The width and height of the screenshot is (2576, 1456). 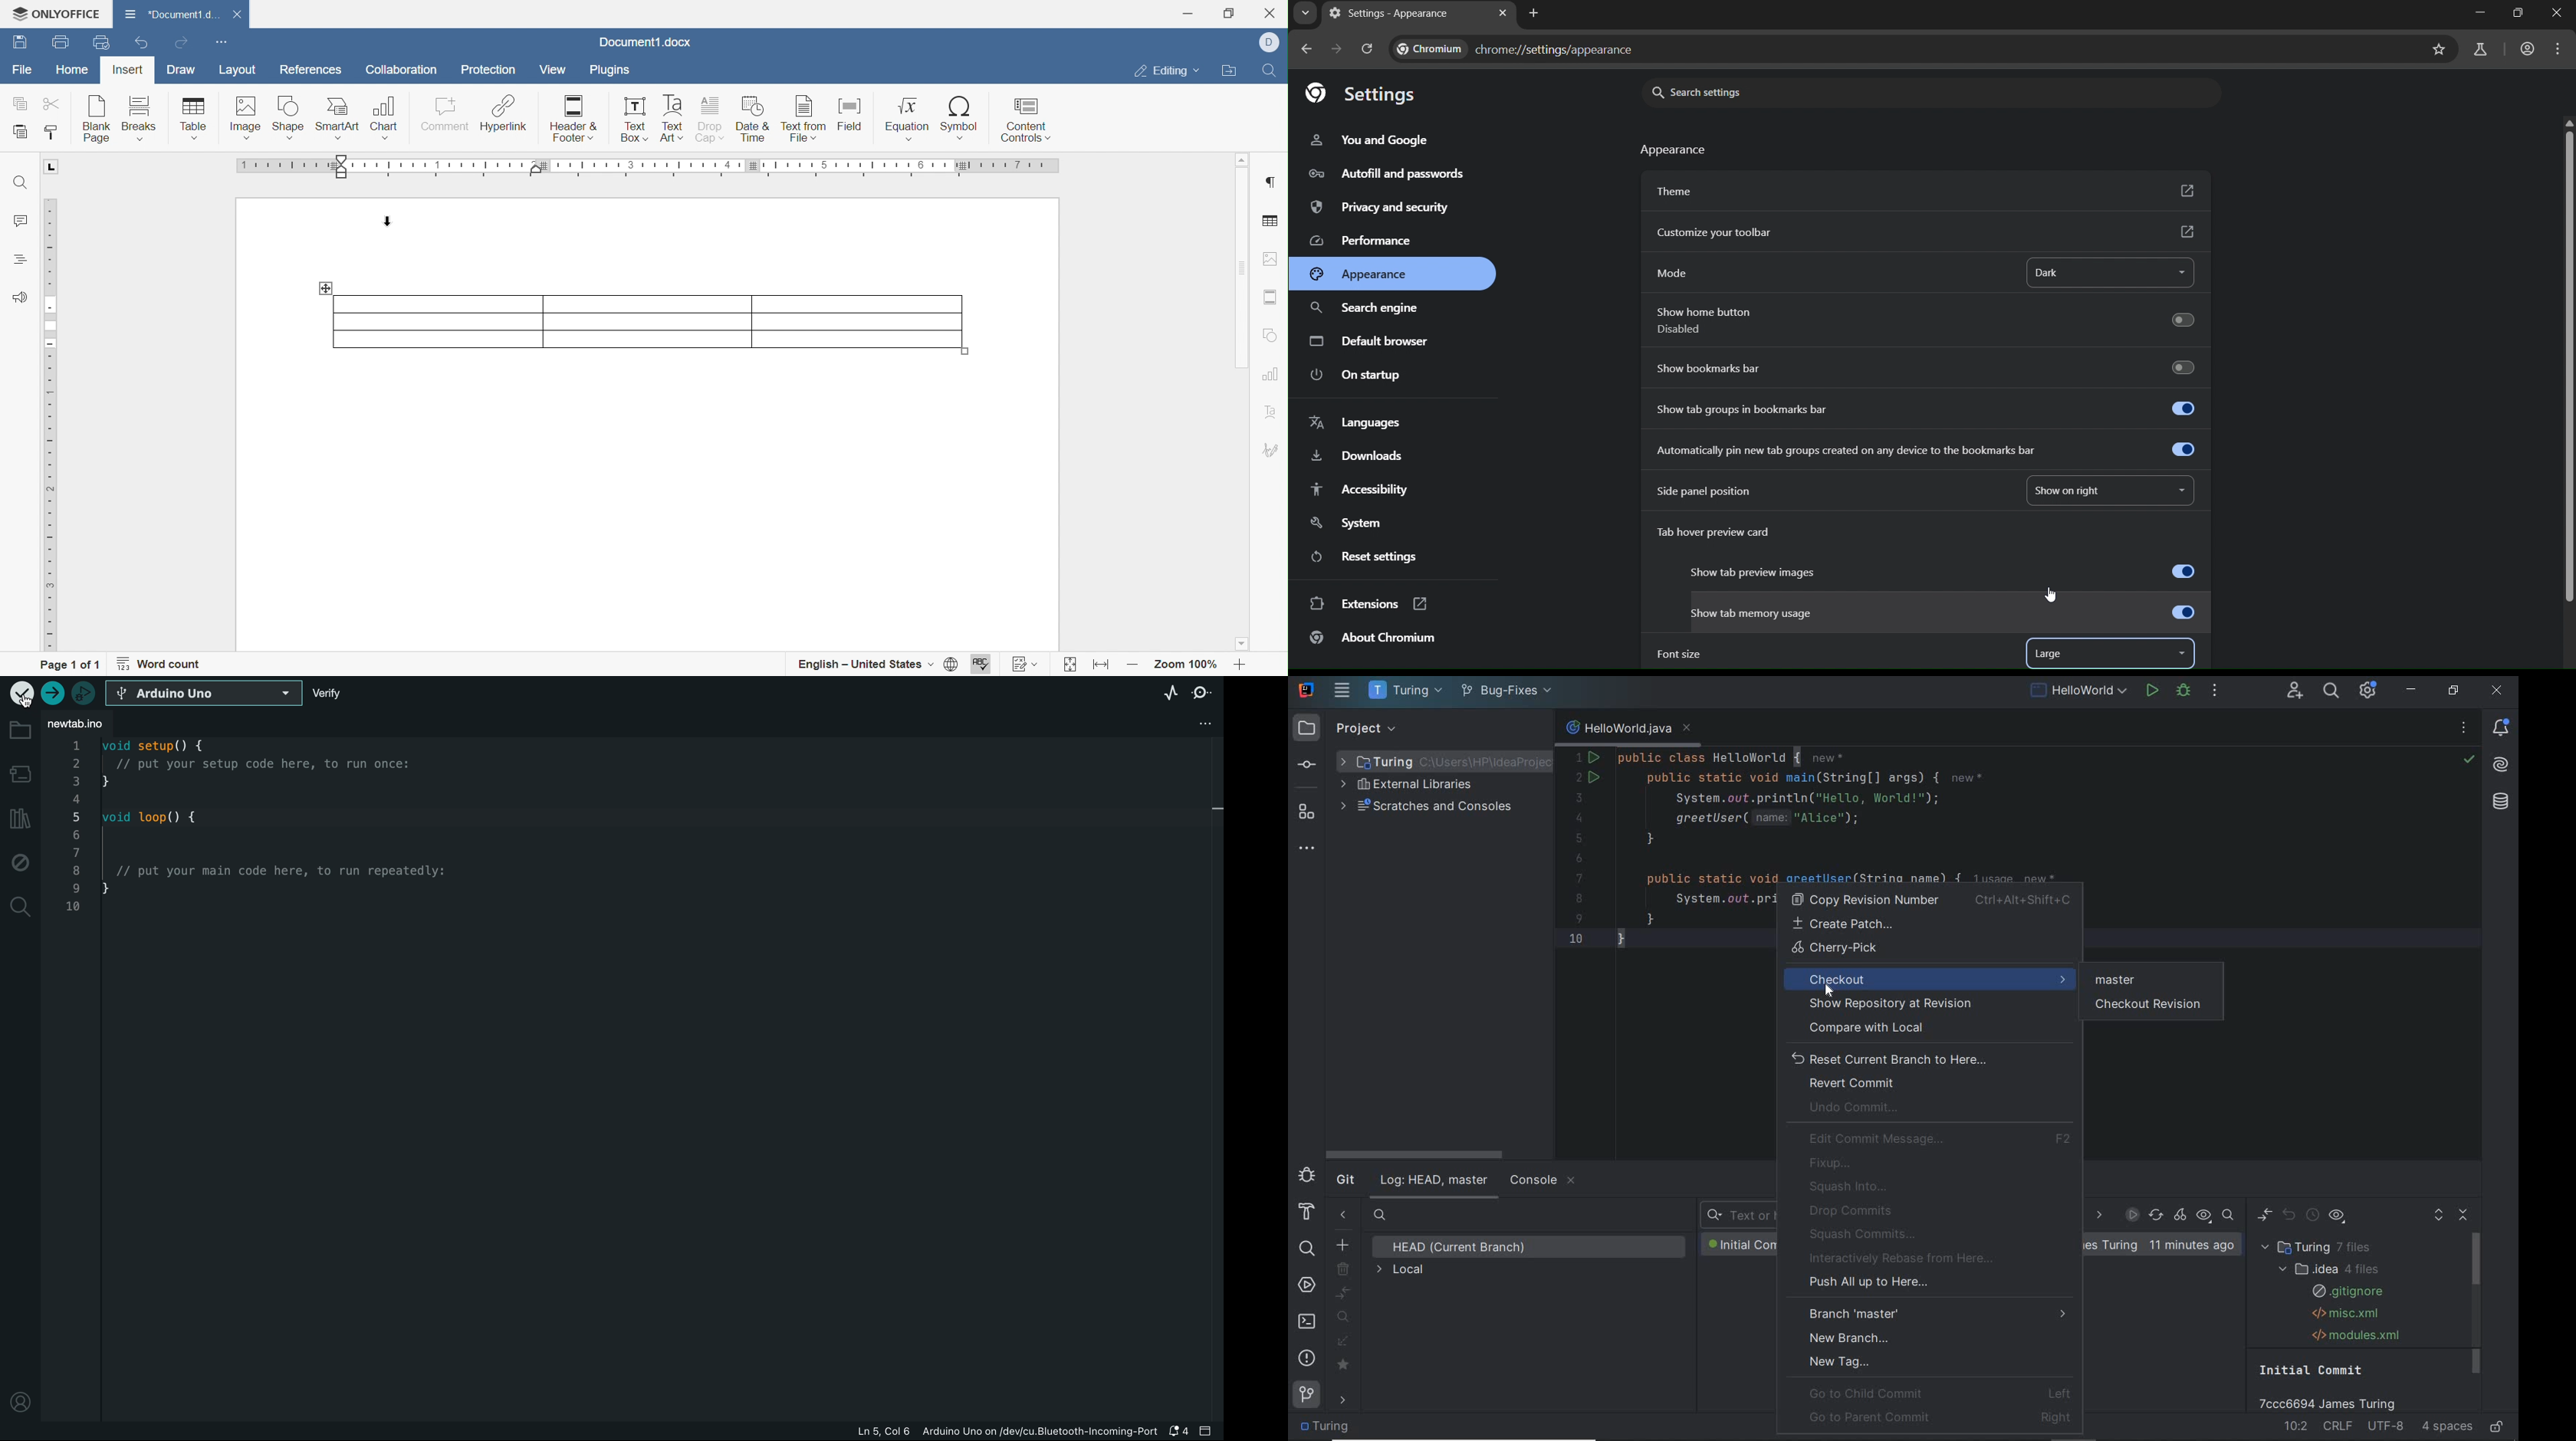 I want to click on large, so click(x=2052, y=655).